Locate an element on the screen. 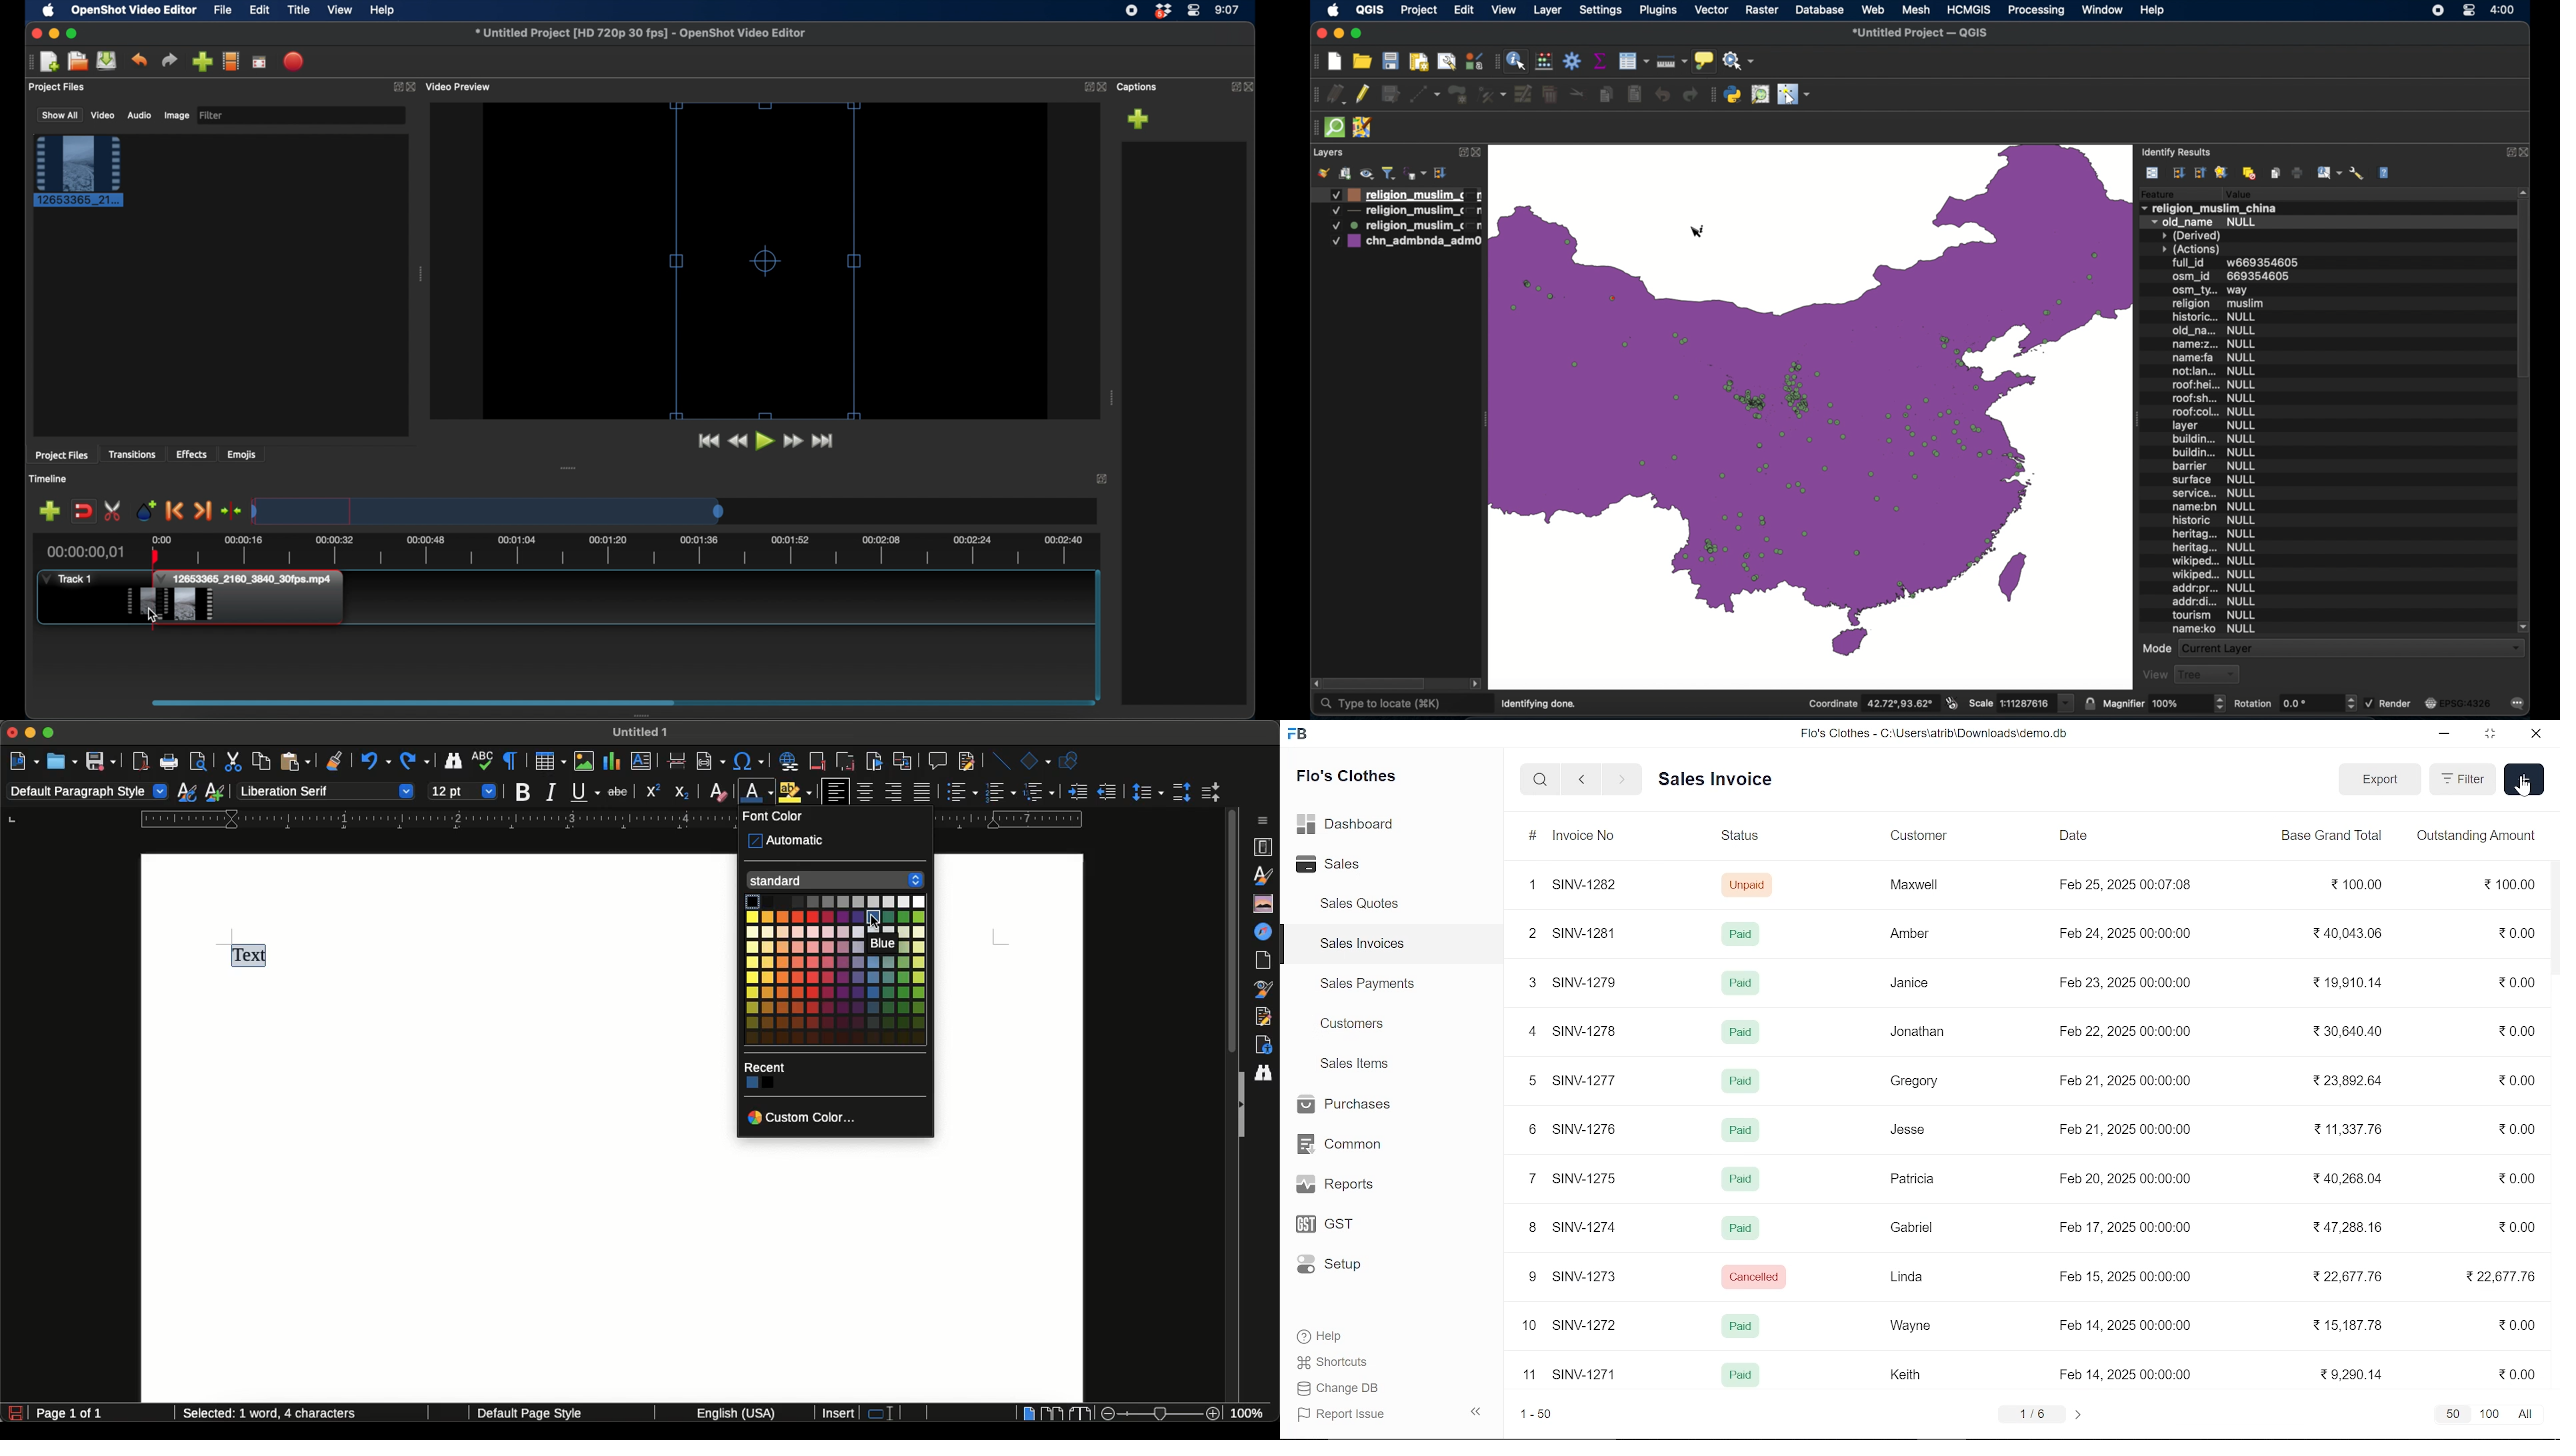 The image size is (2576, 1456). Underline is located at coordinates (585, 792).